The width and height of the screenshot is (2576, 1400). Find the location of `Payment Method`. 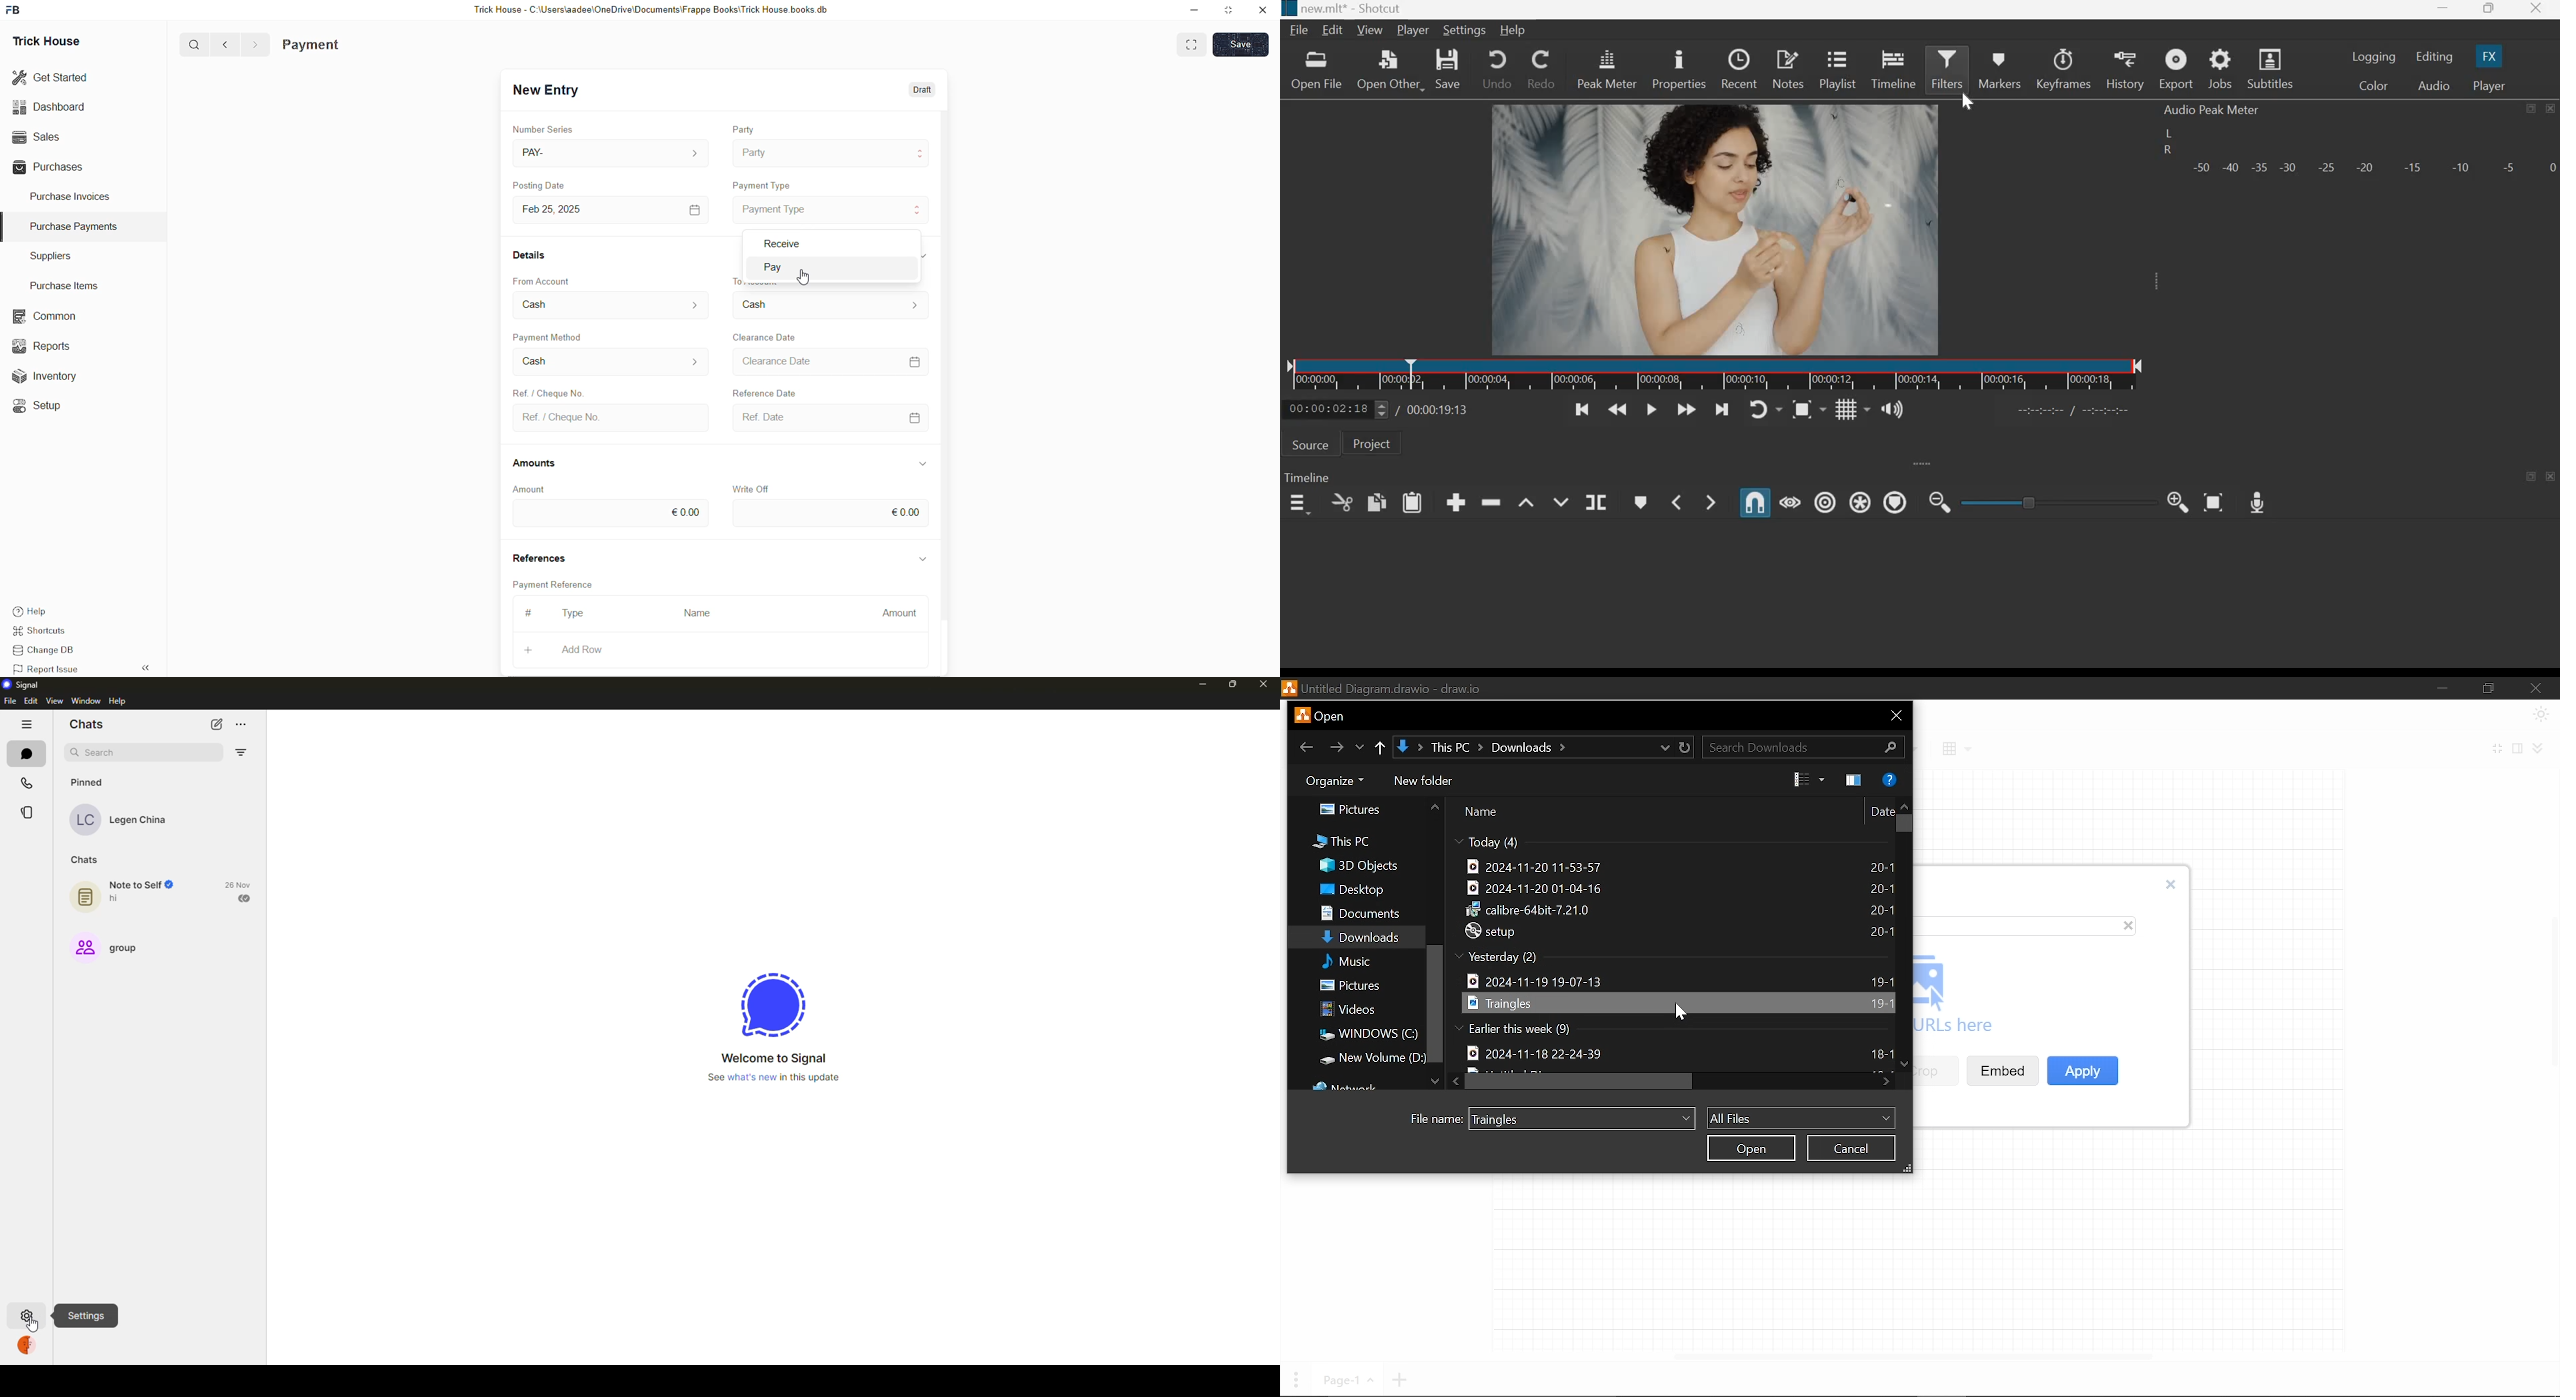

Payment Method is located at coordinates (555, 336).